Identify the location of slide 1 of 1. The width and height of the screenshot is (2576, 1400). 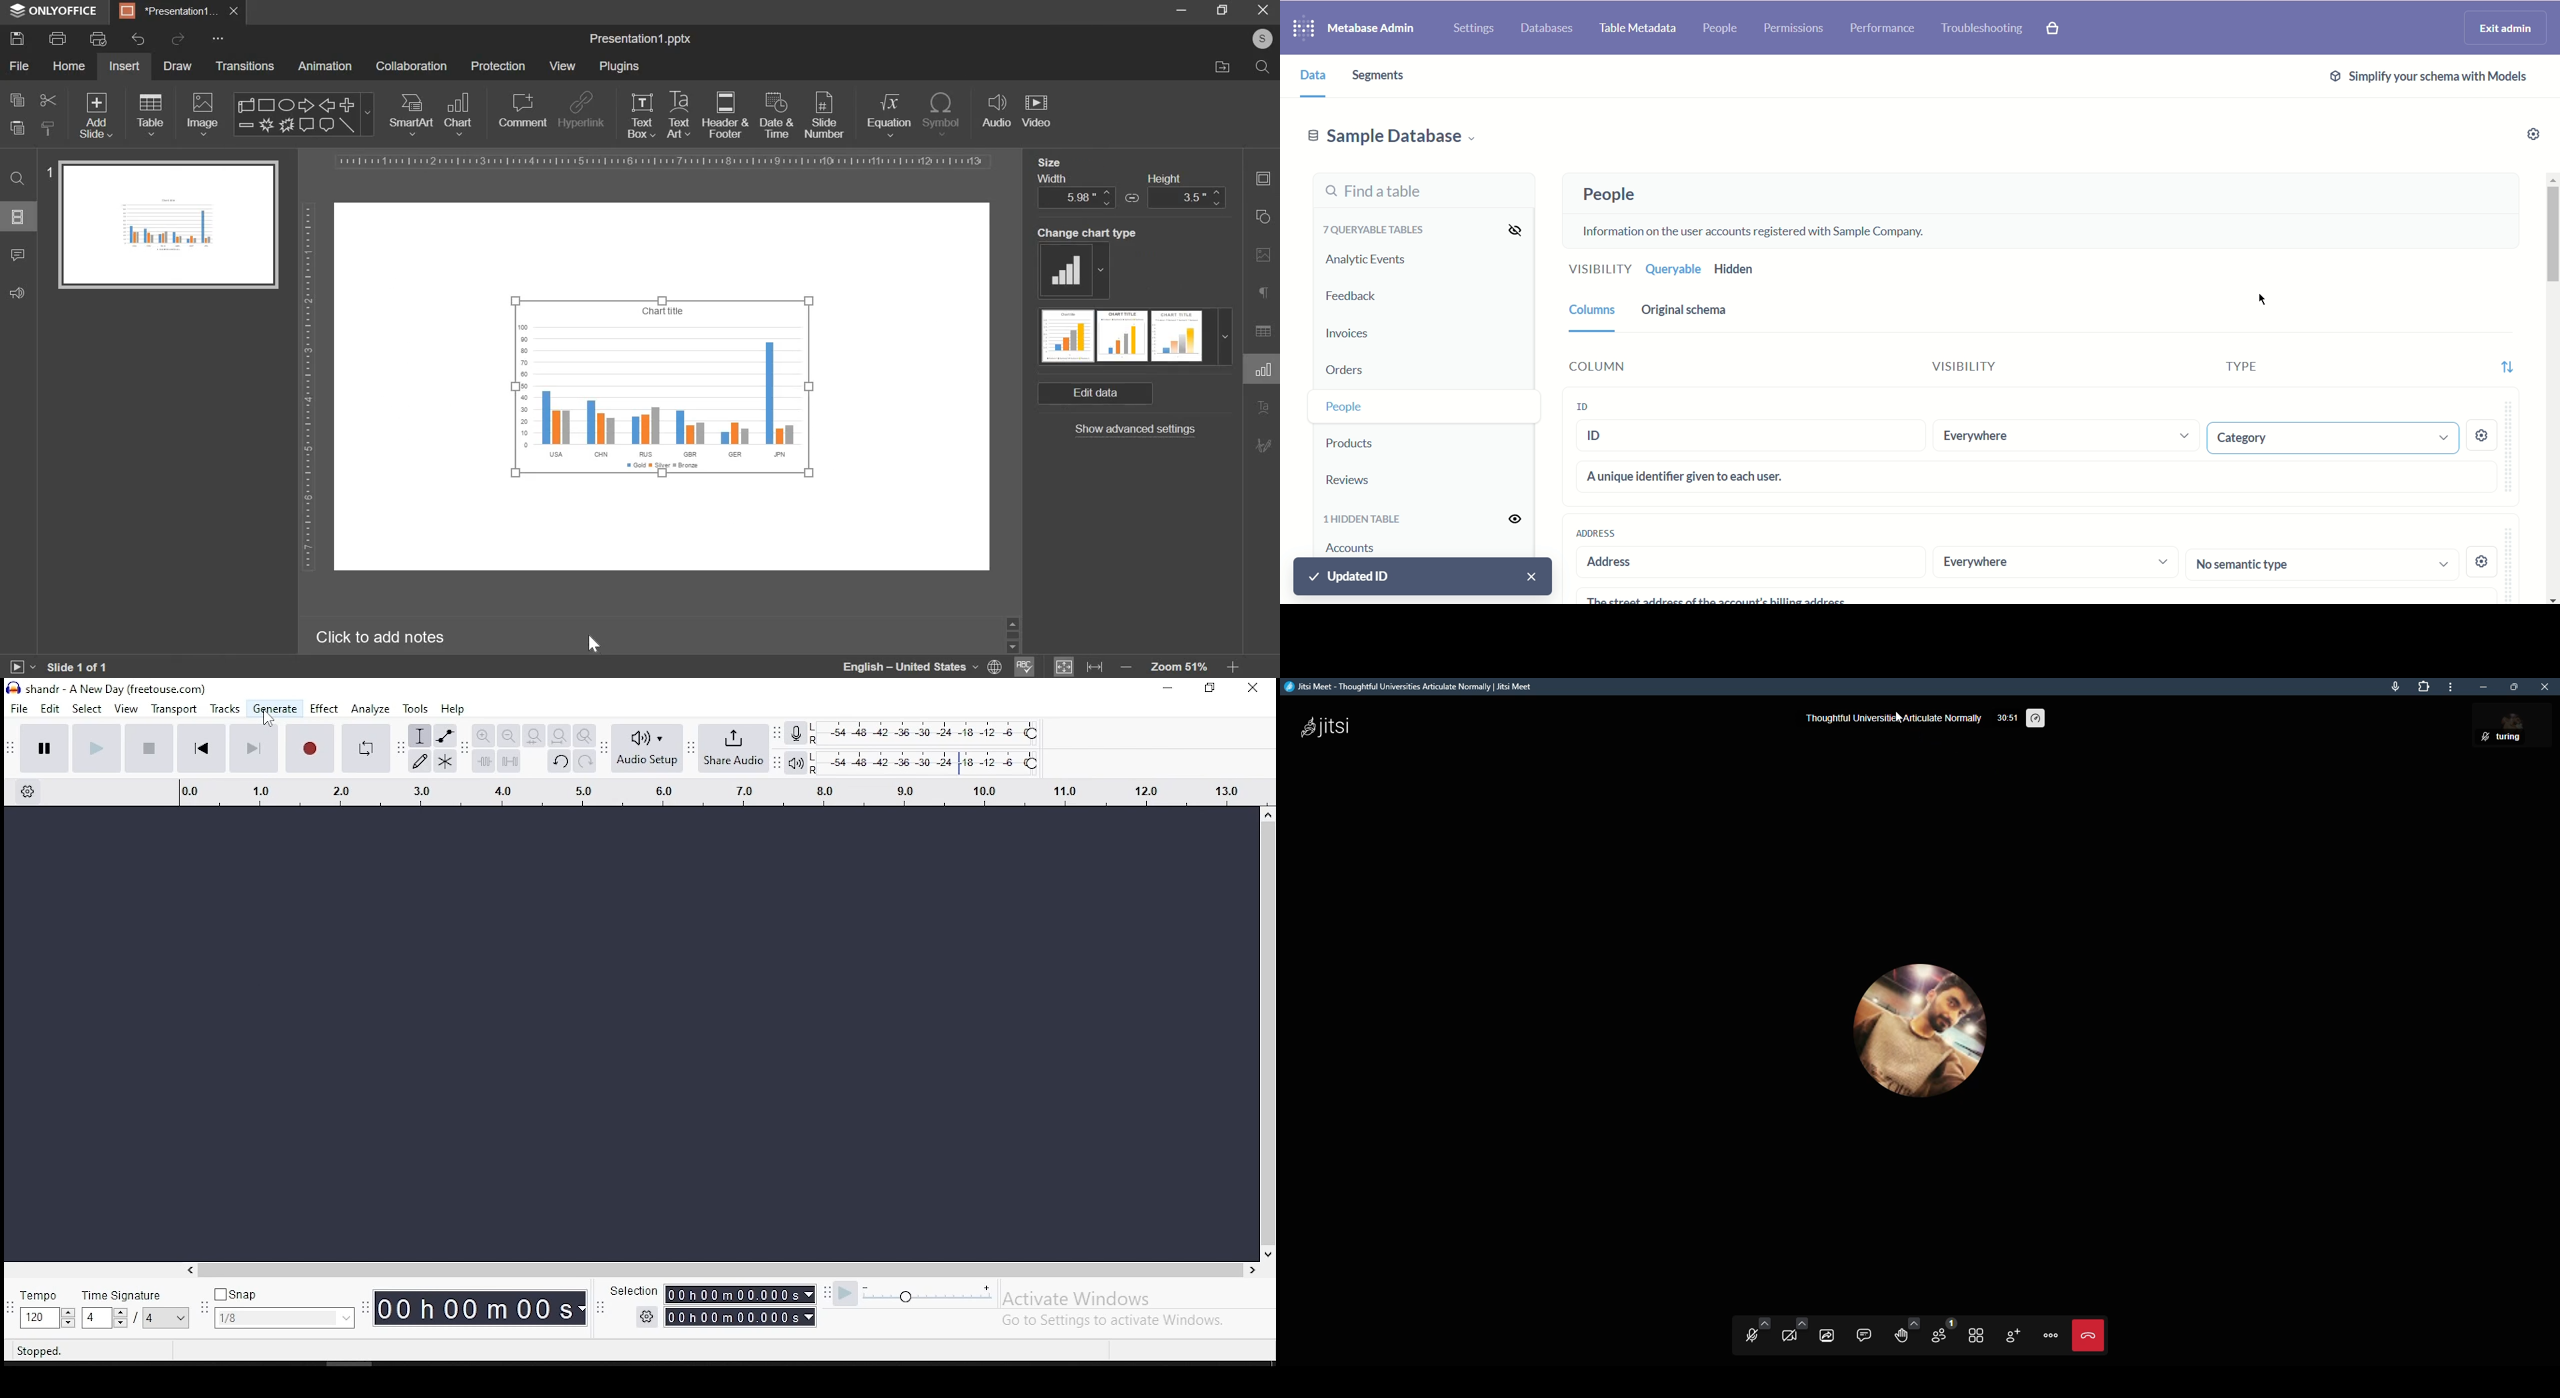
(76, 669).